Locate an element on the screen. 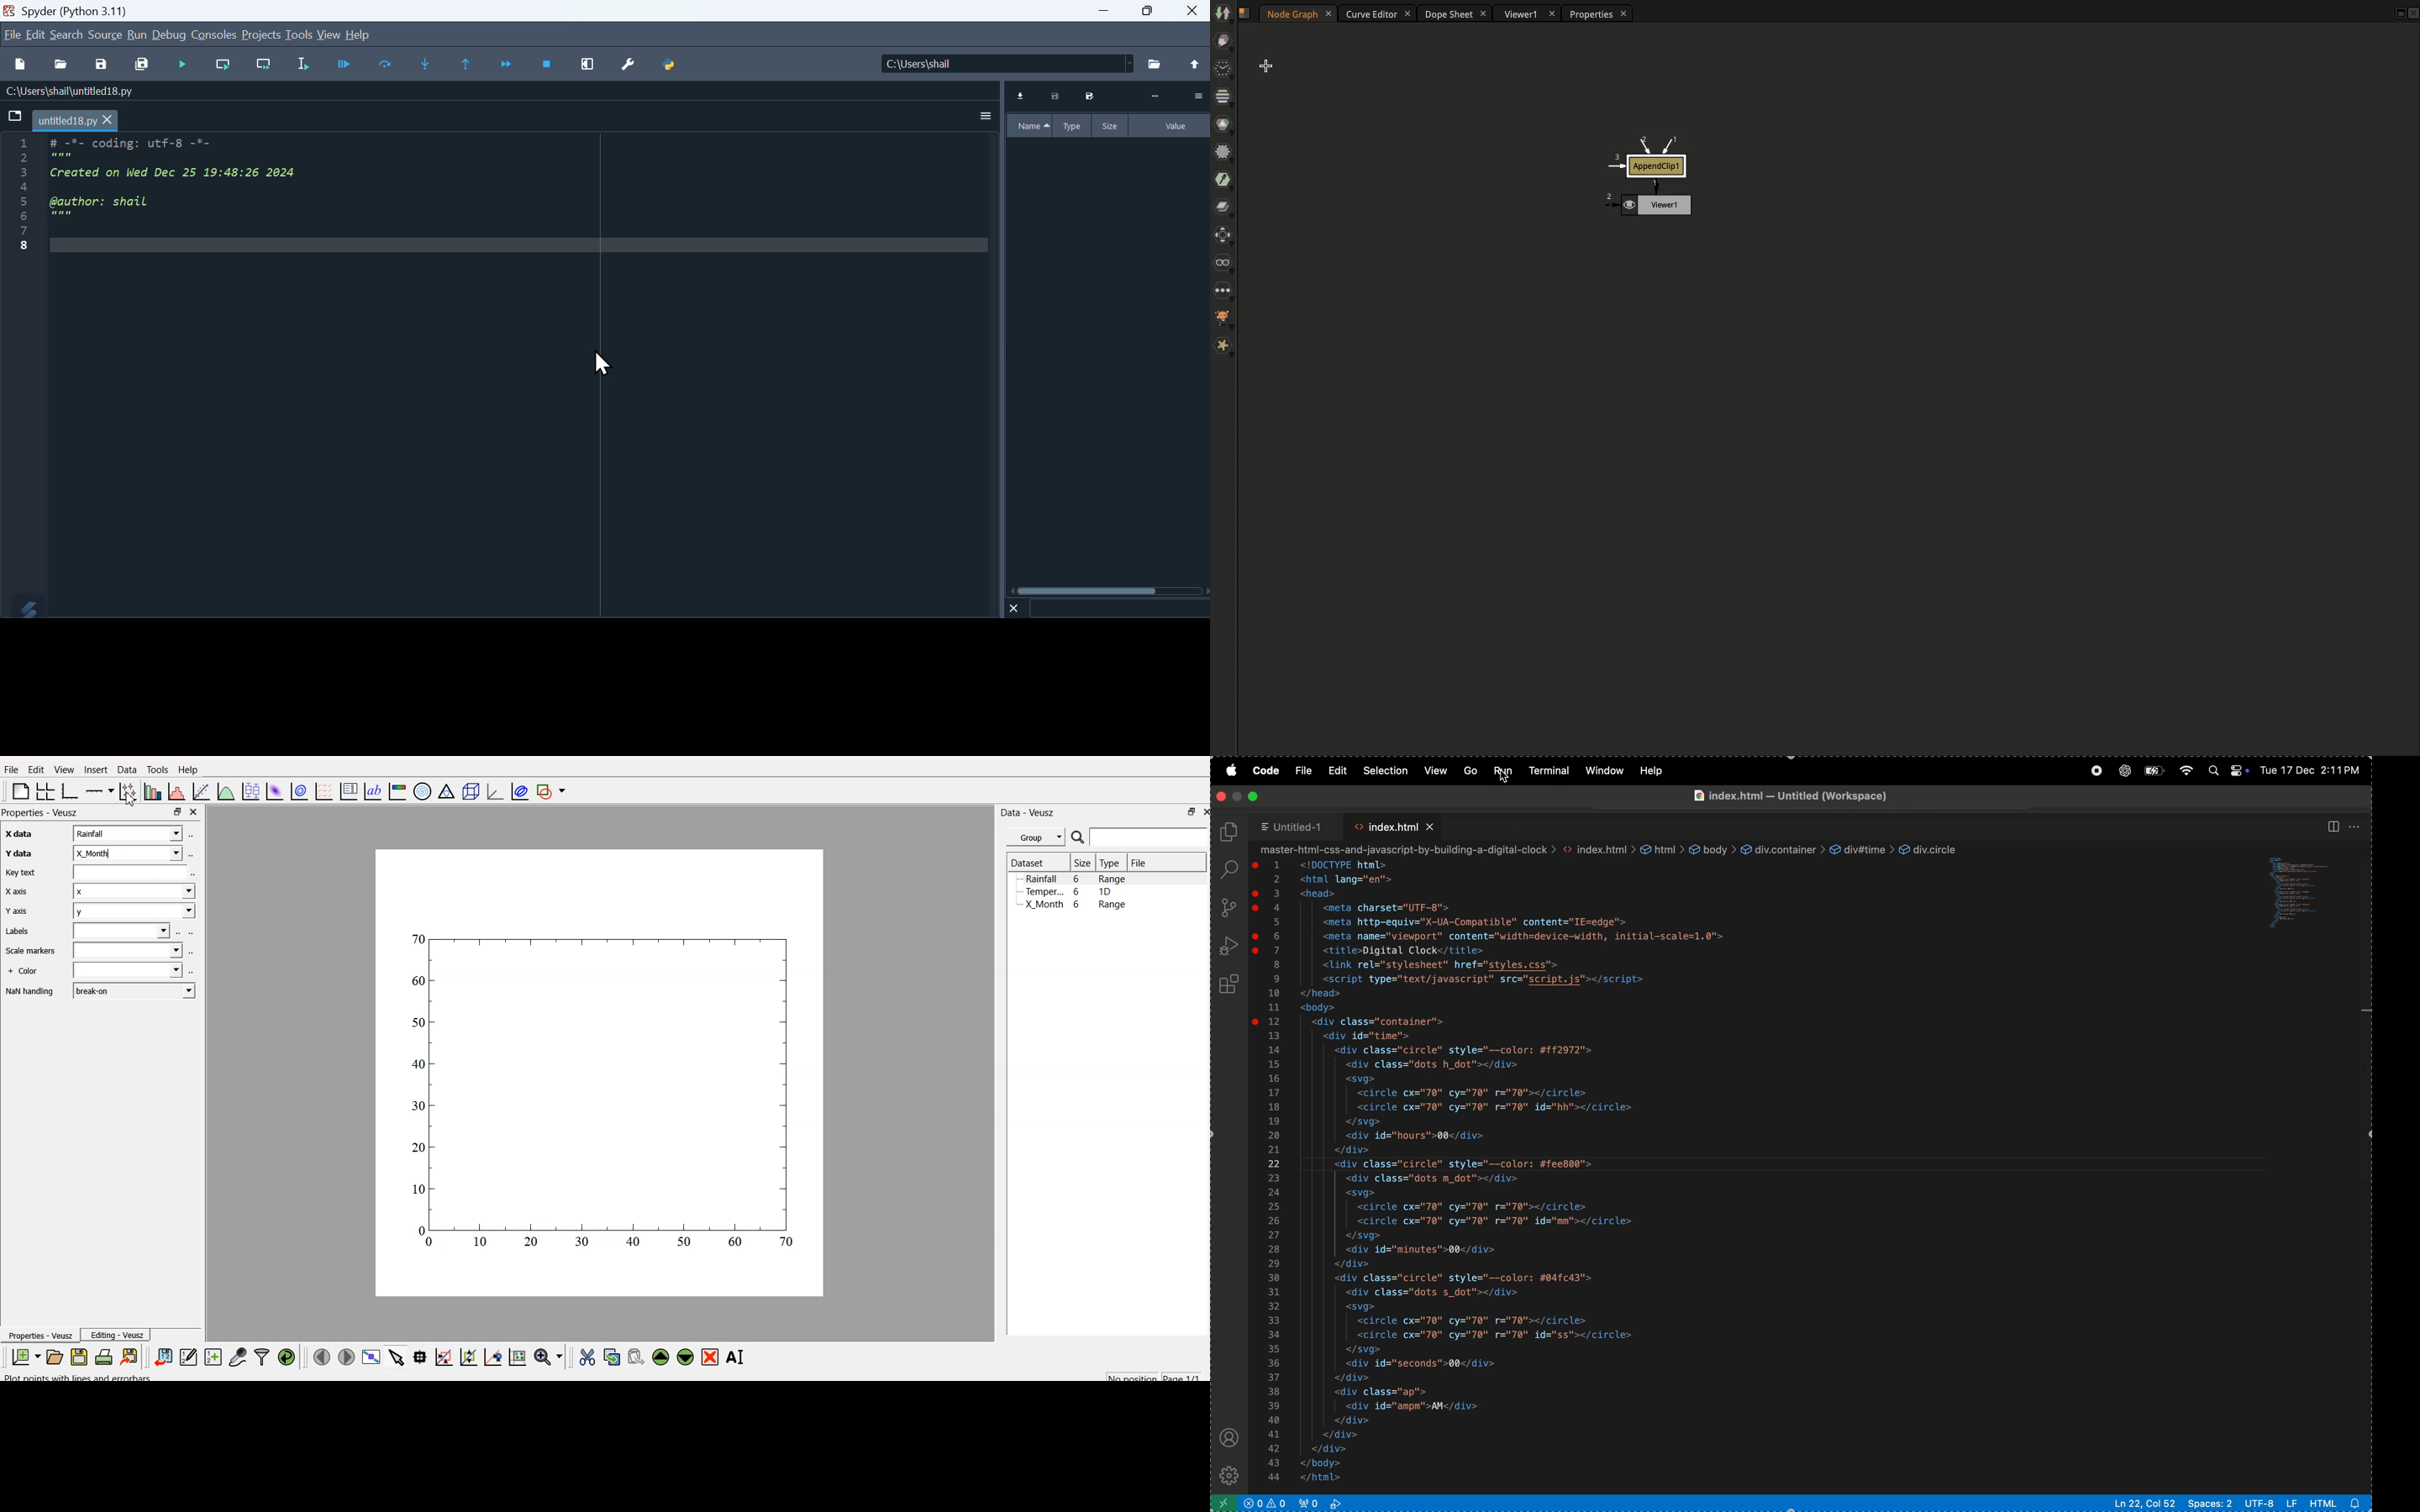 The image size is (2436, 1512). histogram of dataset is located at coordinates (178, 792).